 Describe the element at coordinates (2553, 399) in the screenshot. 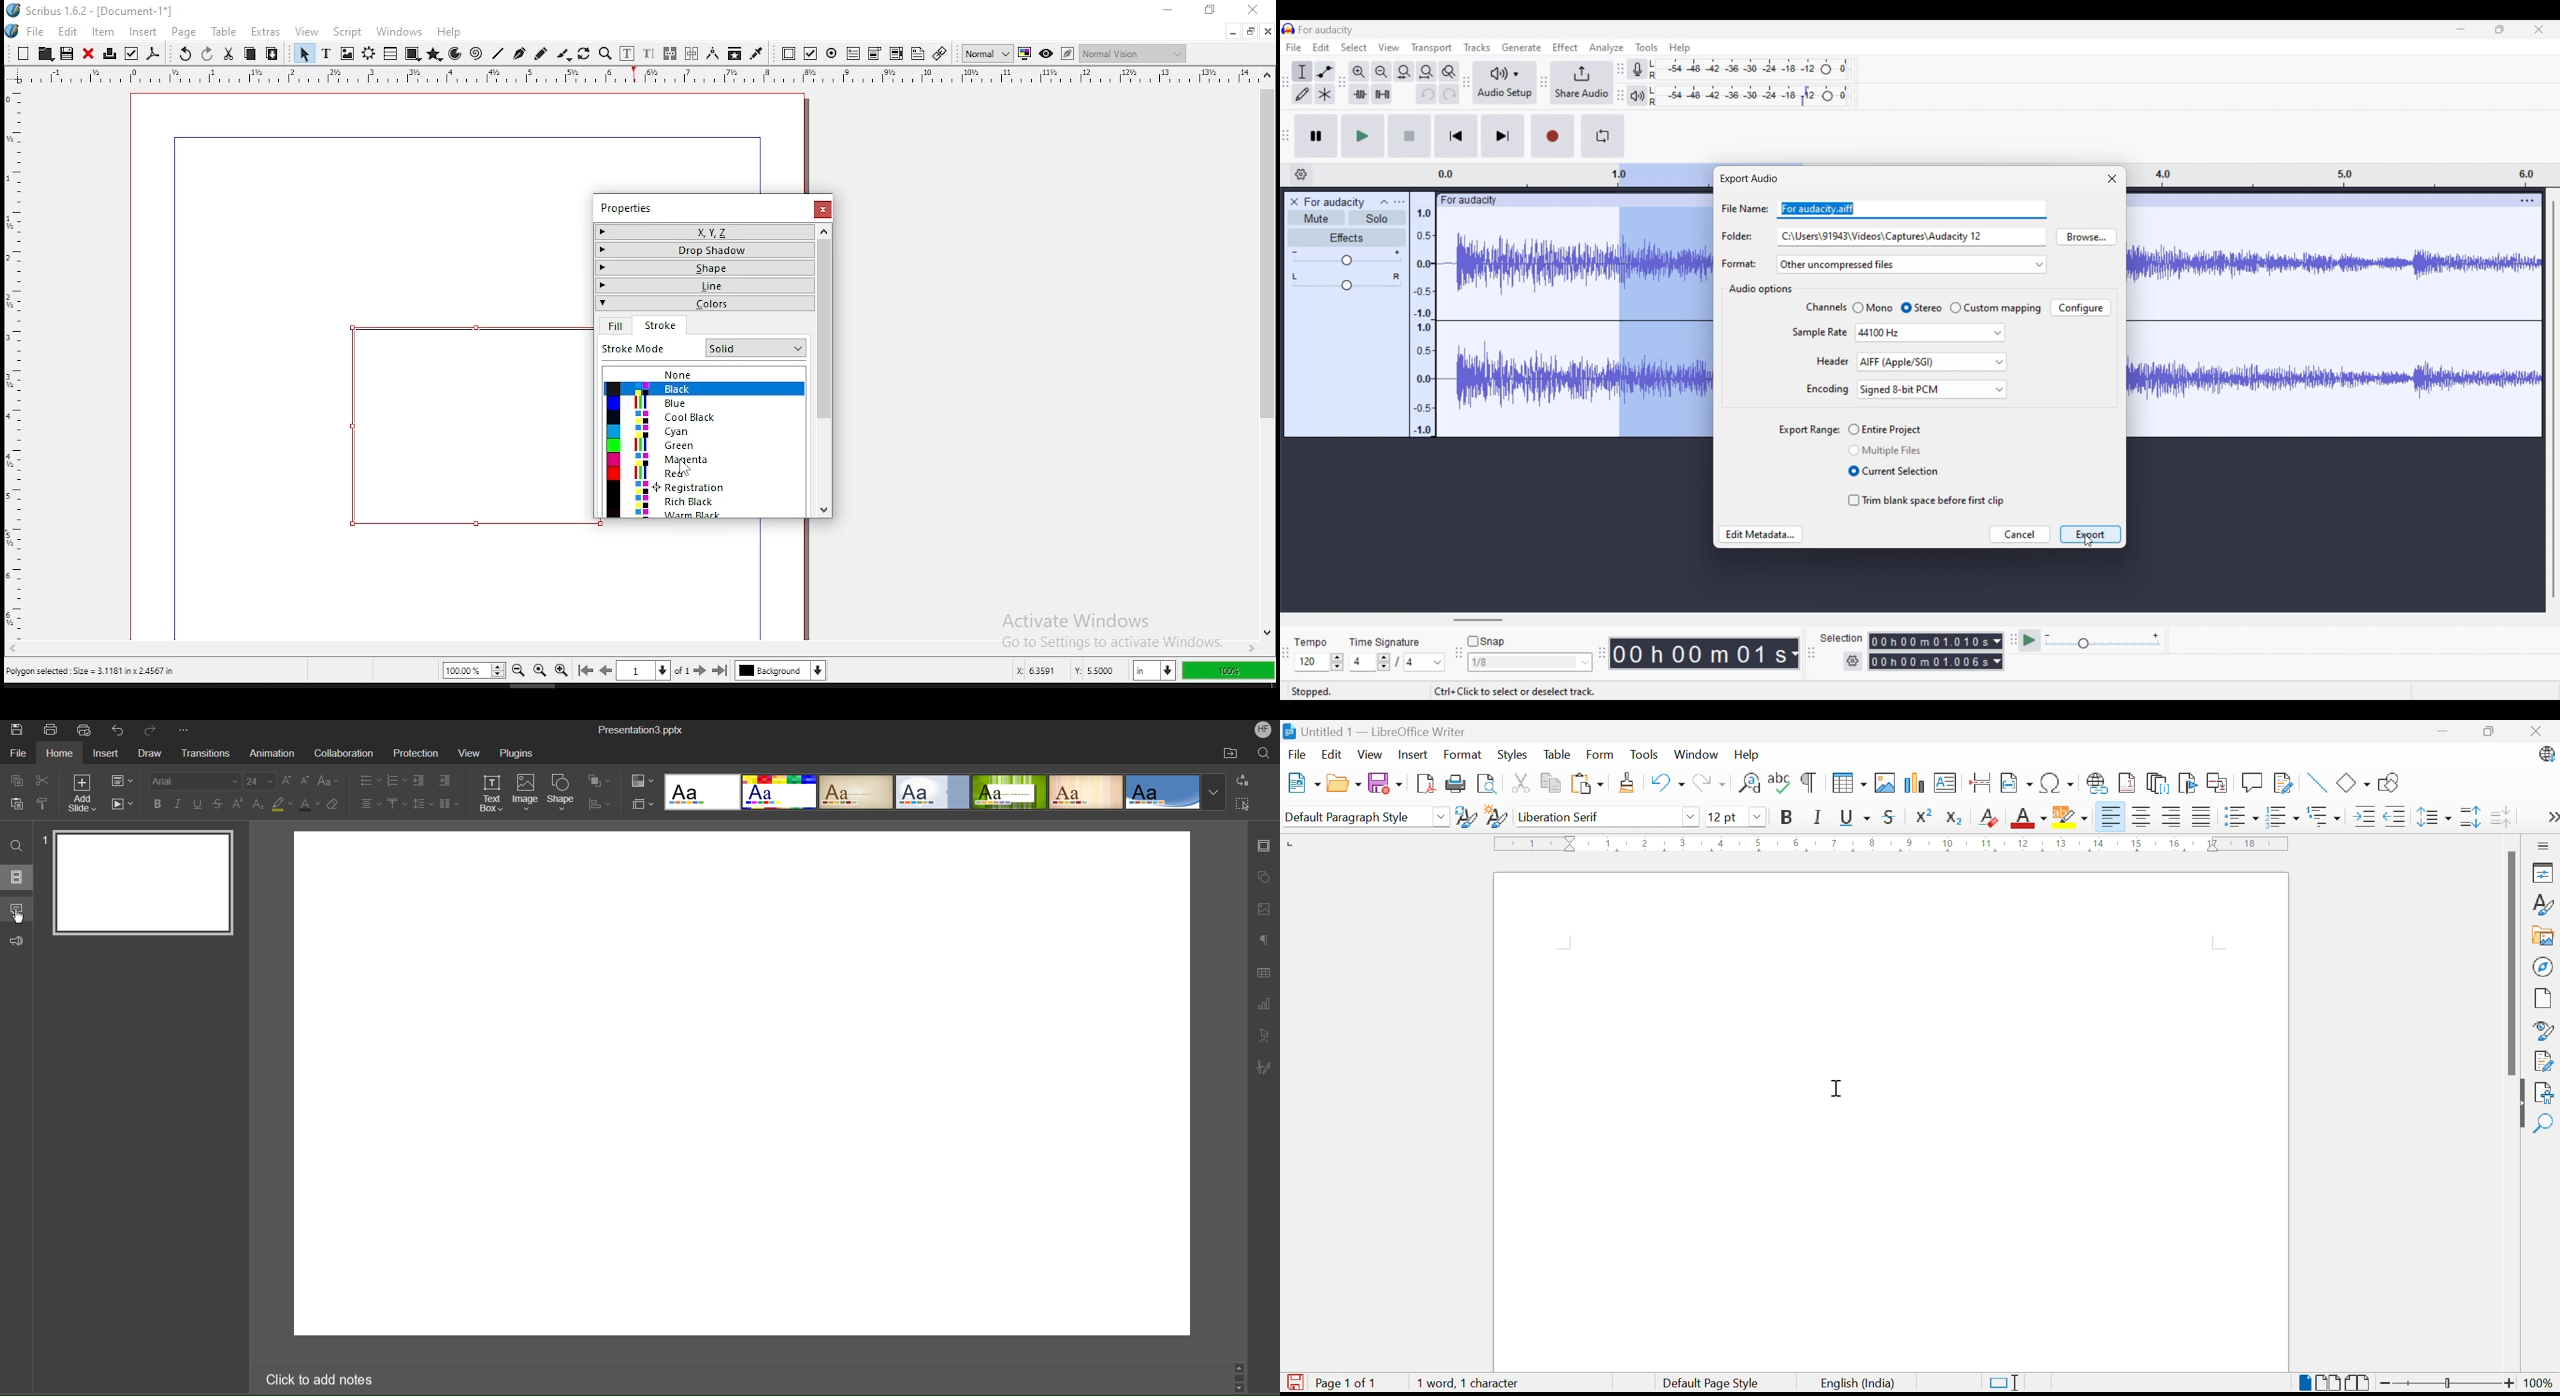

I see `Vertical slide bar` at that location.